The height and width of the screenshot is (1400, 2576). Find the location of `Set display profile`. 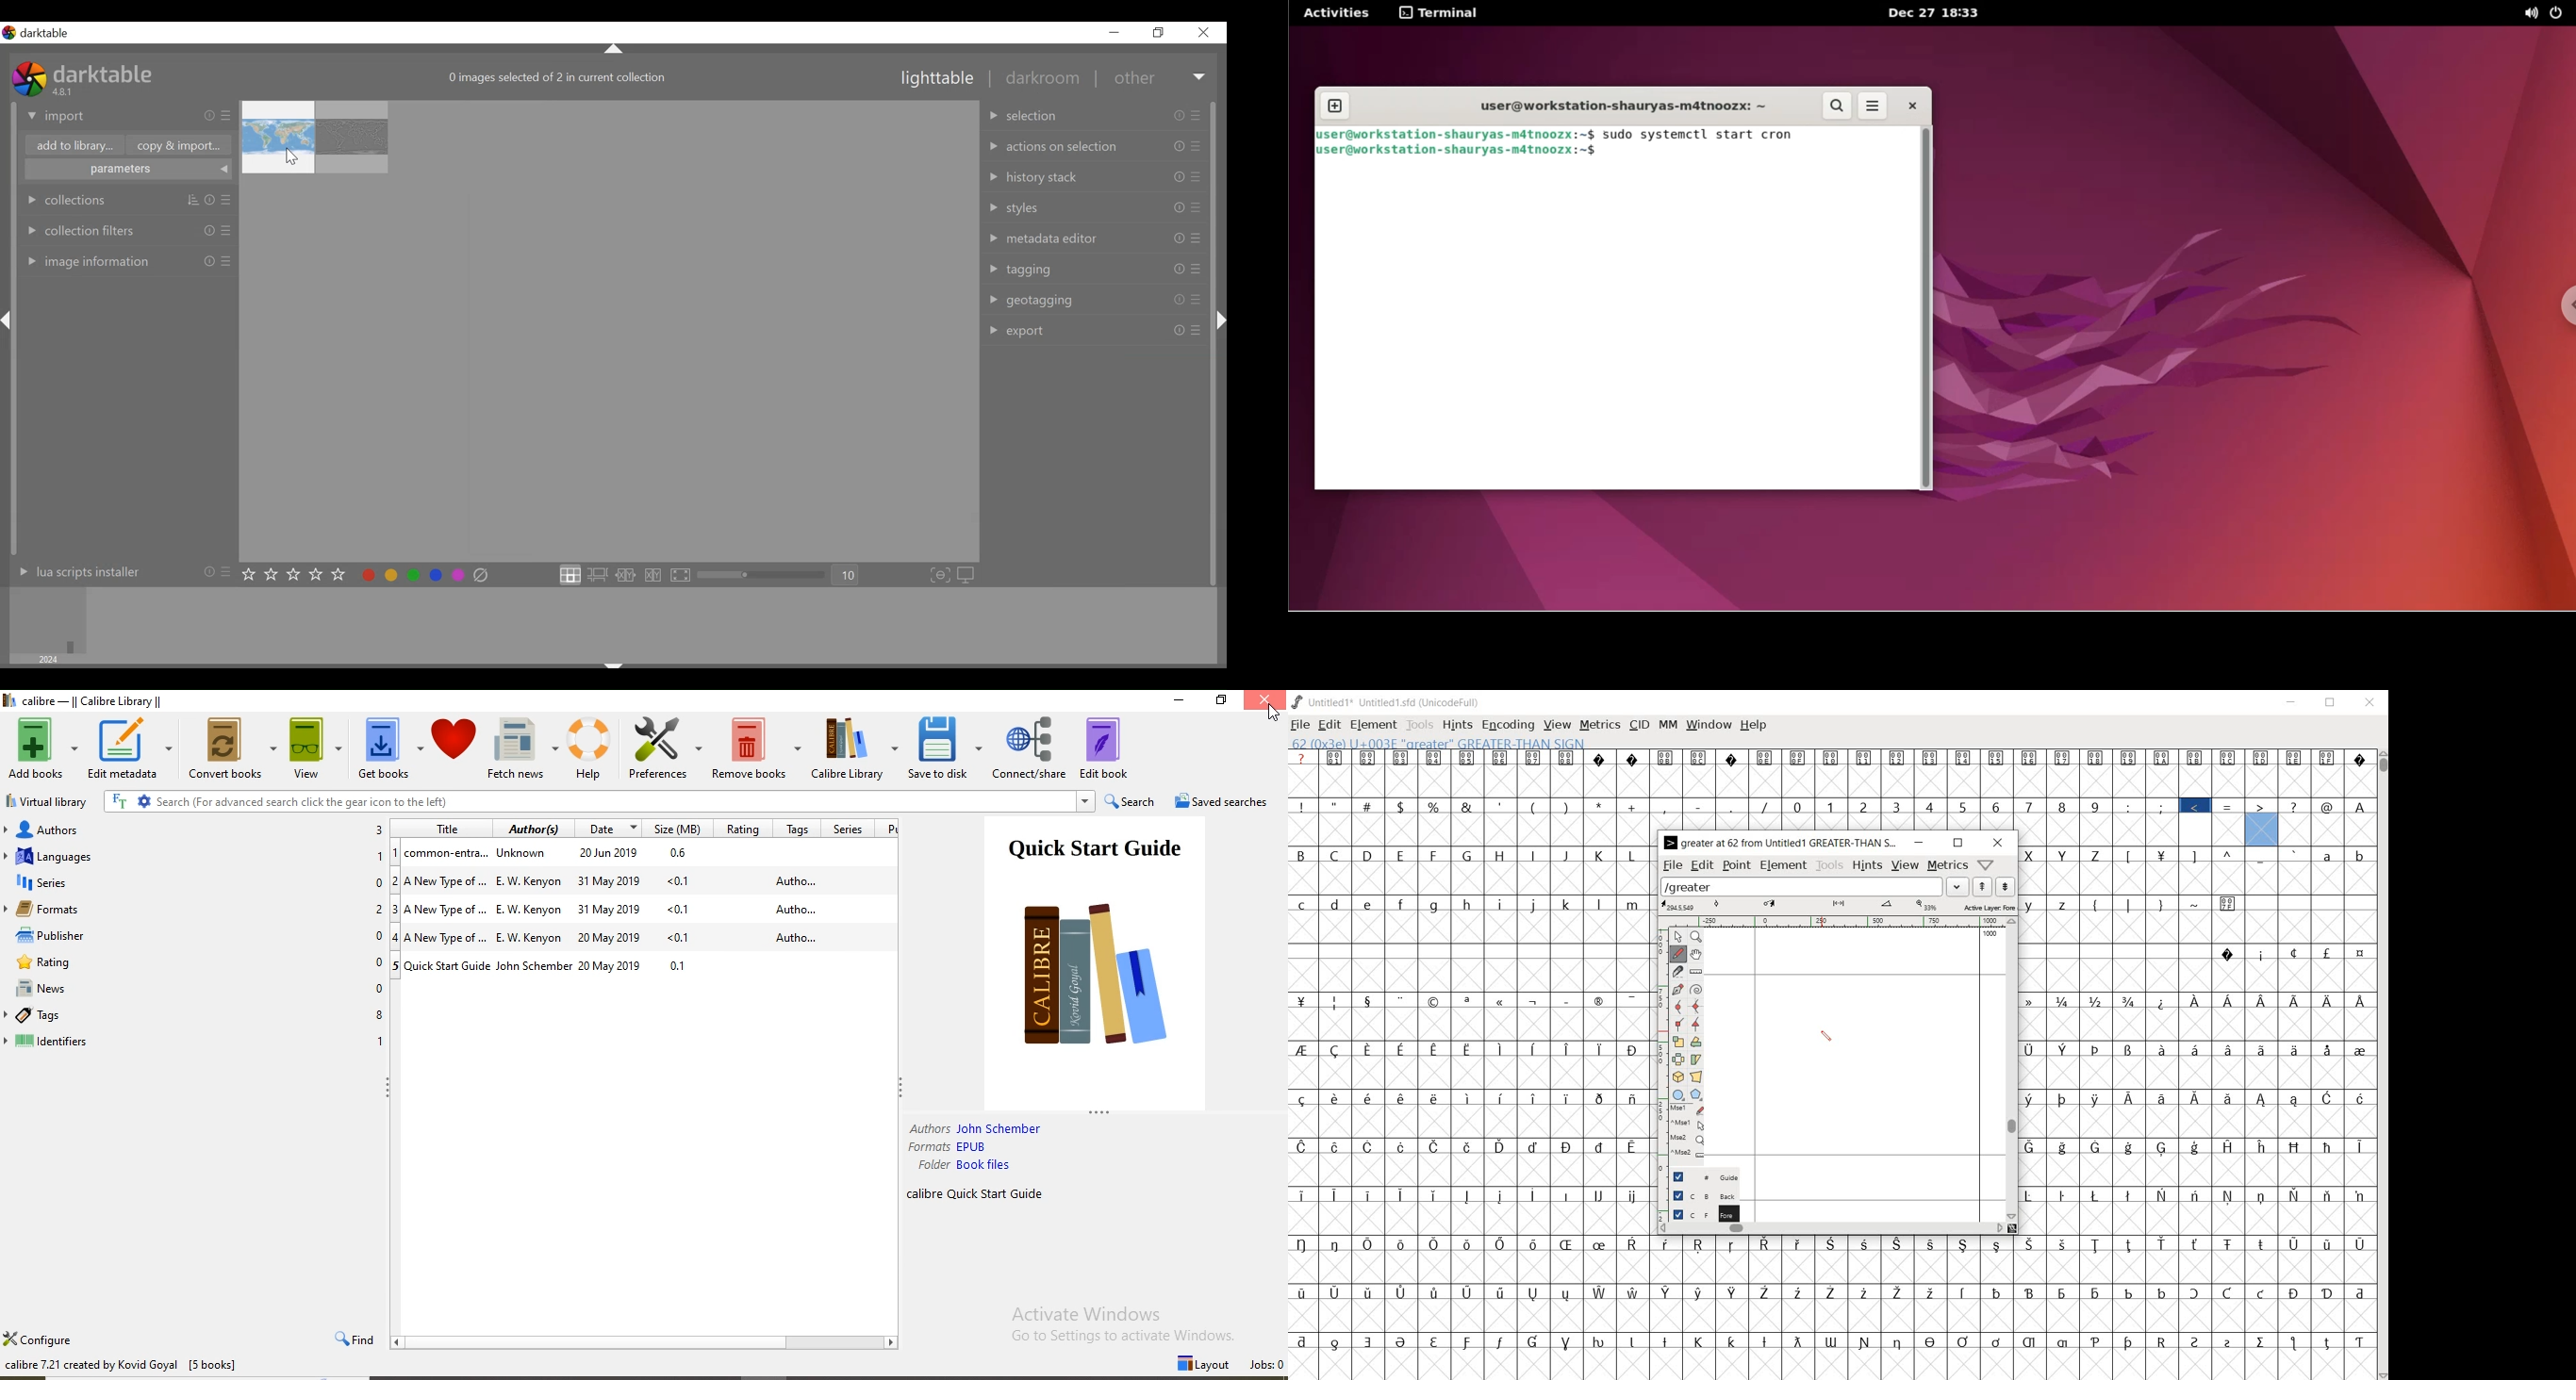

Set display profile is located at coordinates (967, 576).